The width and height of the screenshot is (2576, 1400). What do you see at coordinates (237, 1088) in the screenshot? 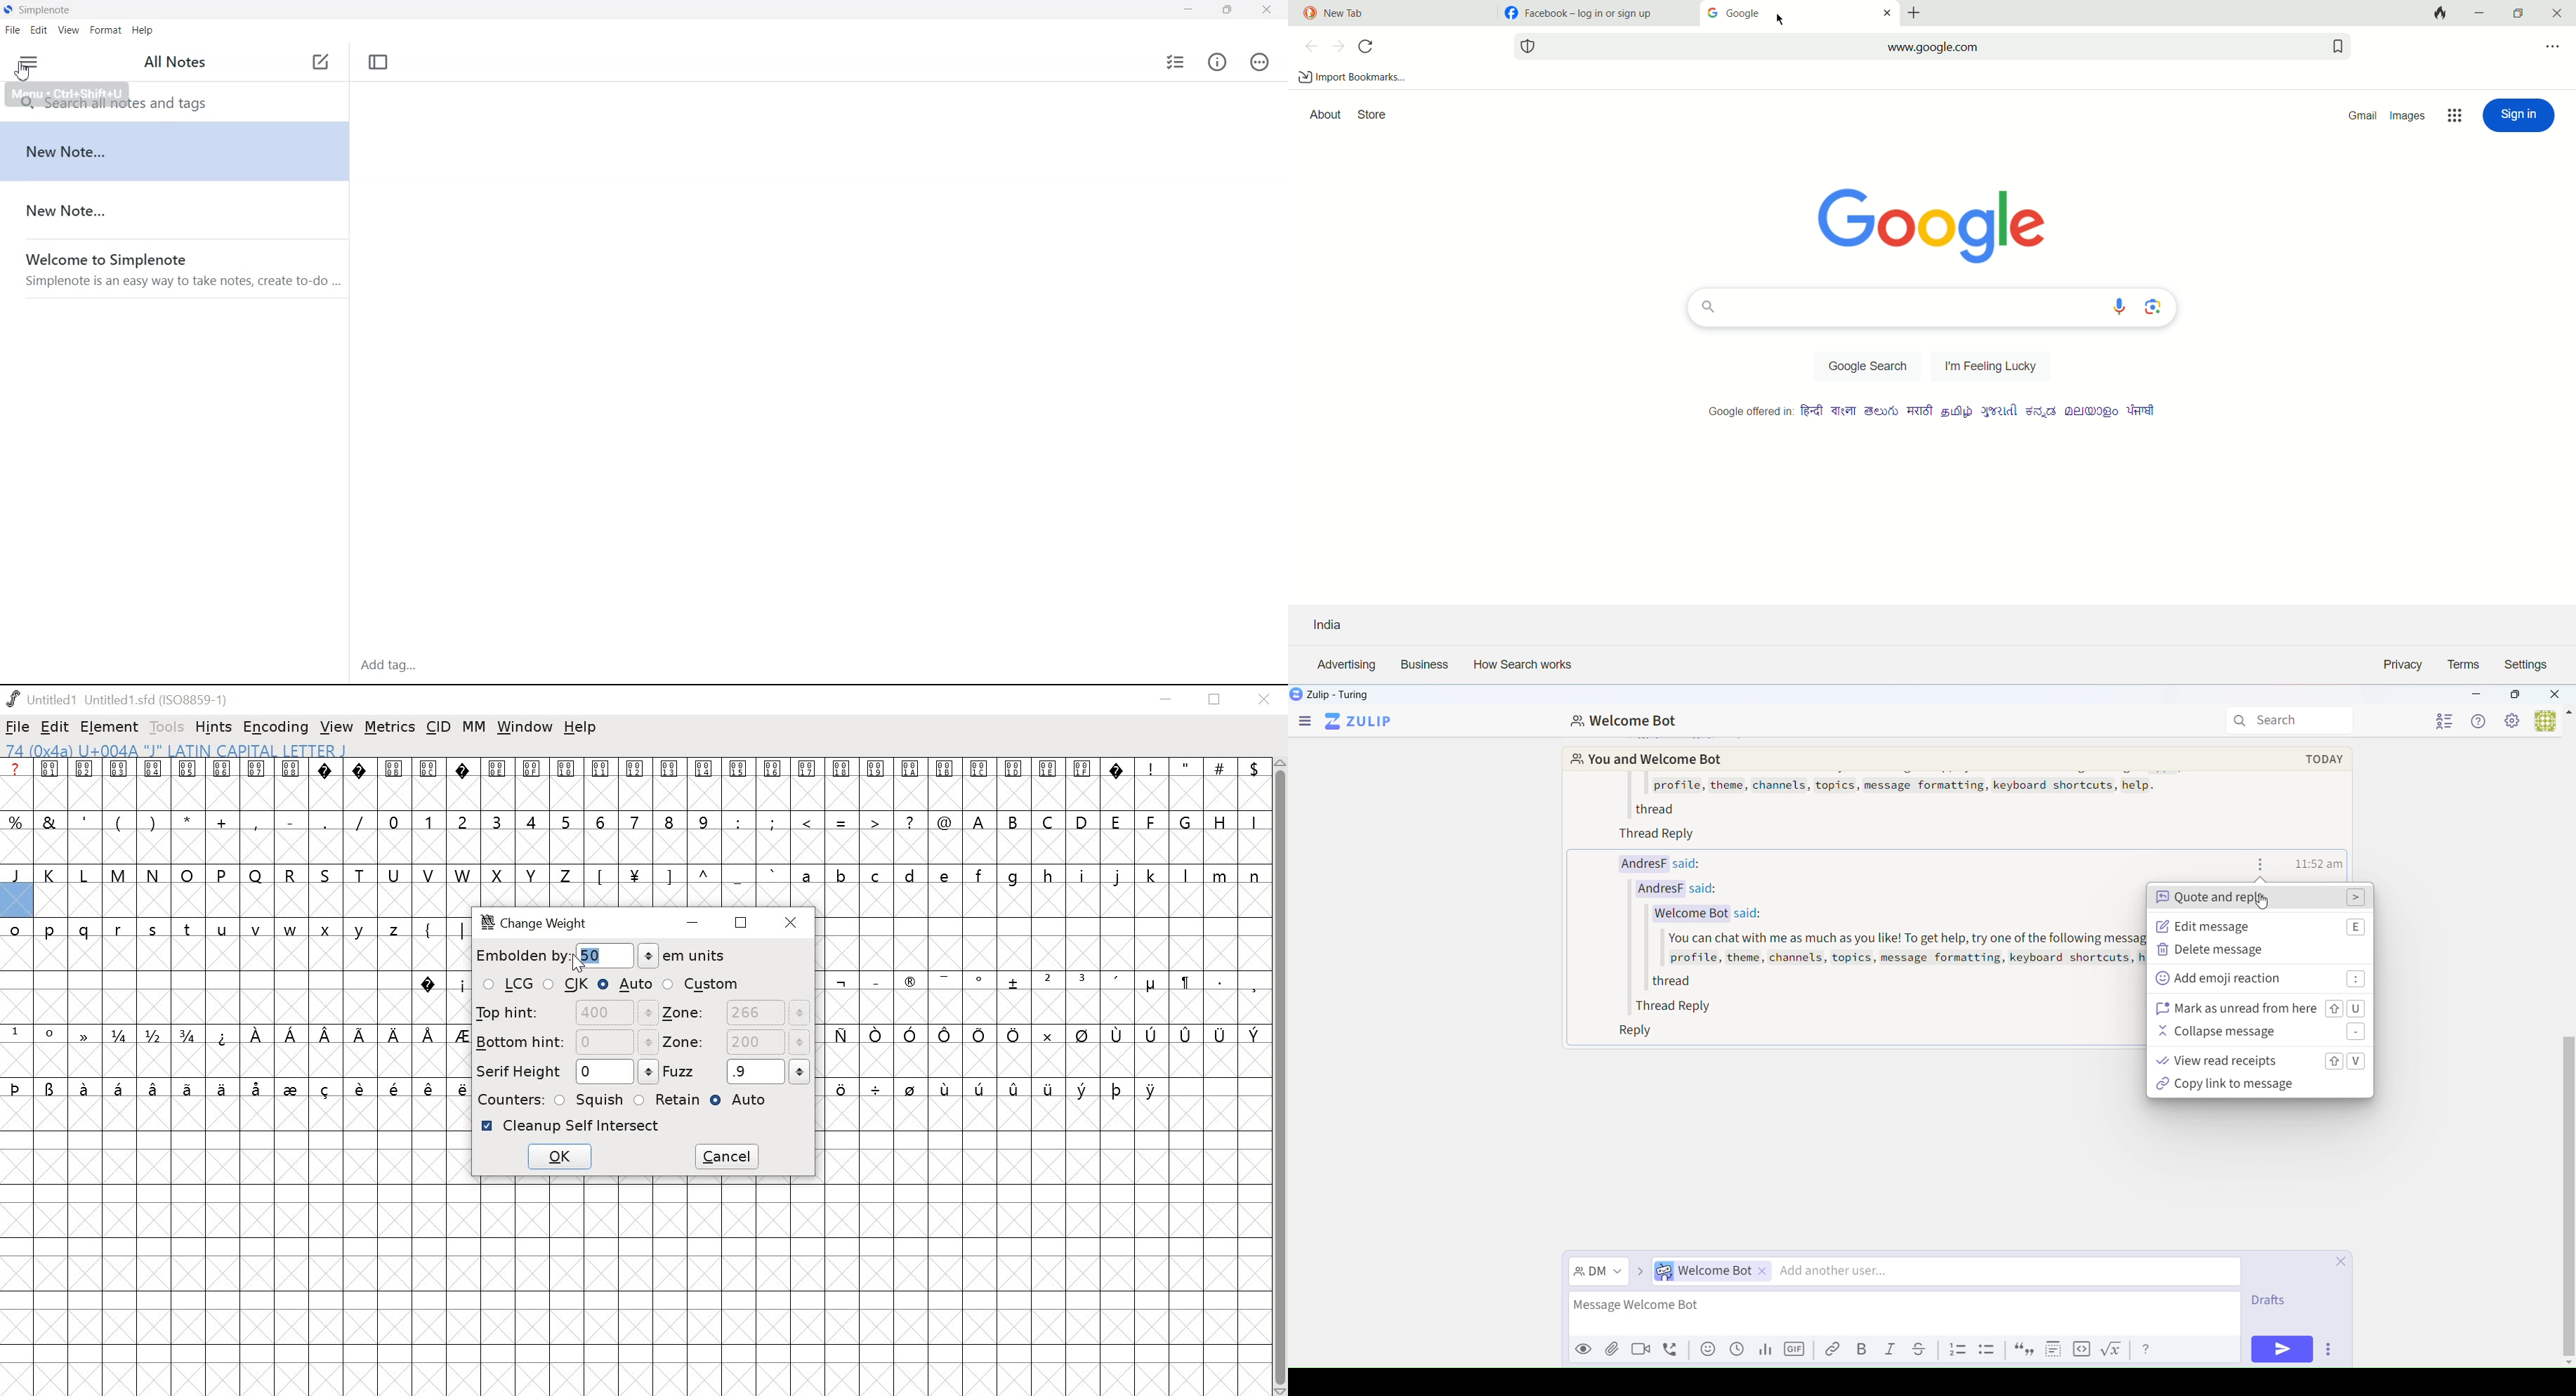
I see `symbols` at bounding box center [237, 1088].